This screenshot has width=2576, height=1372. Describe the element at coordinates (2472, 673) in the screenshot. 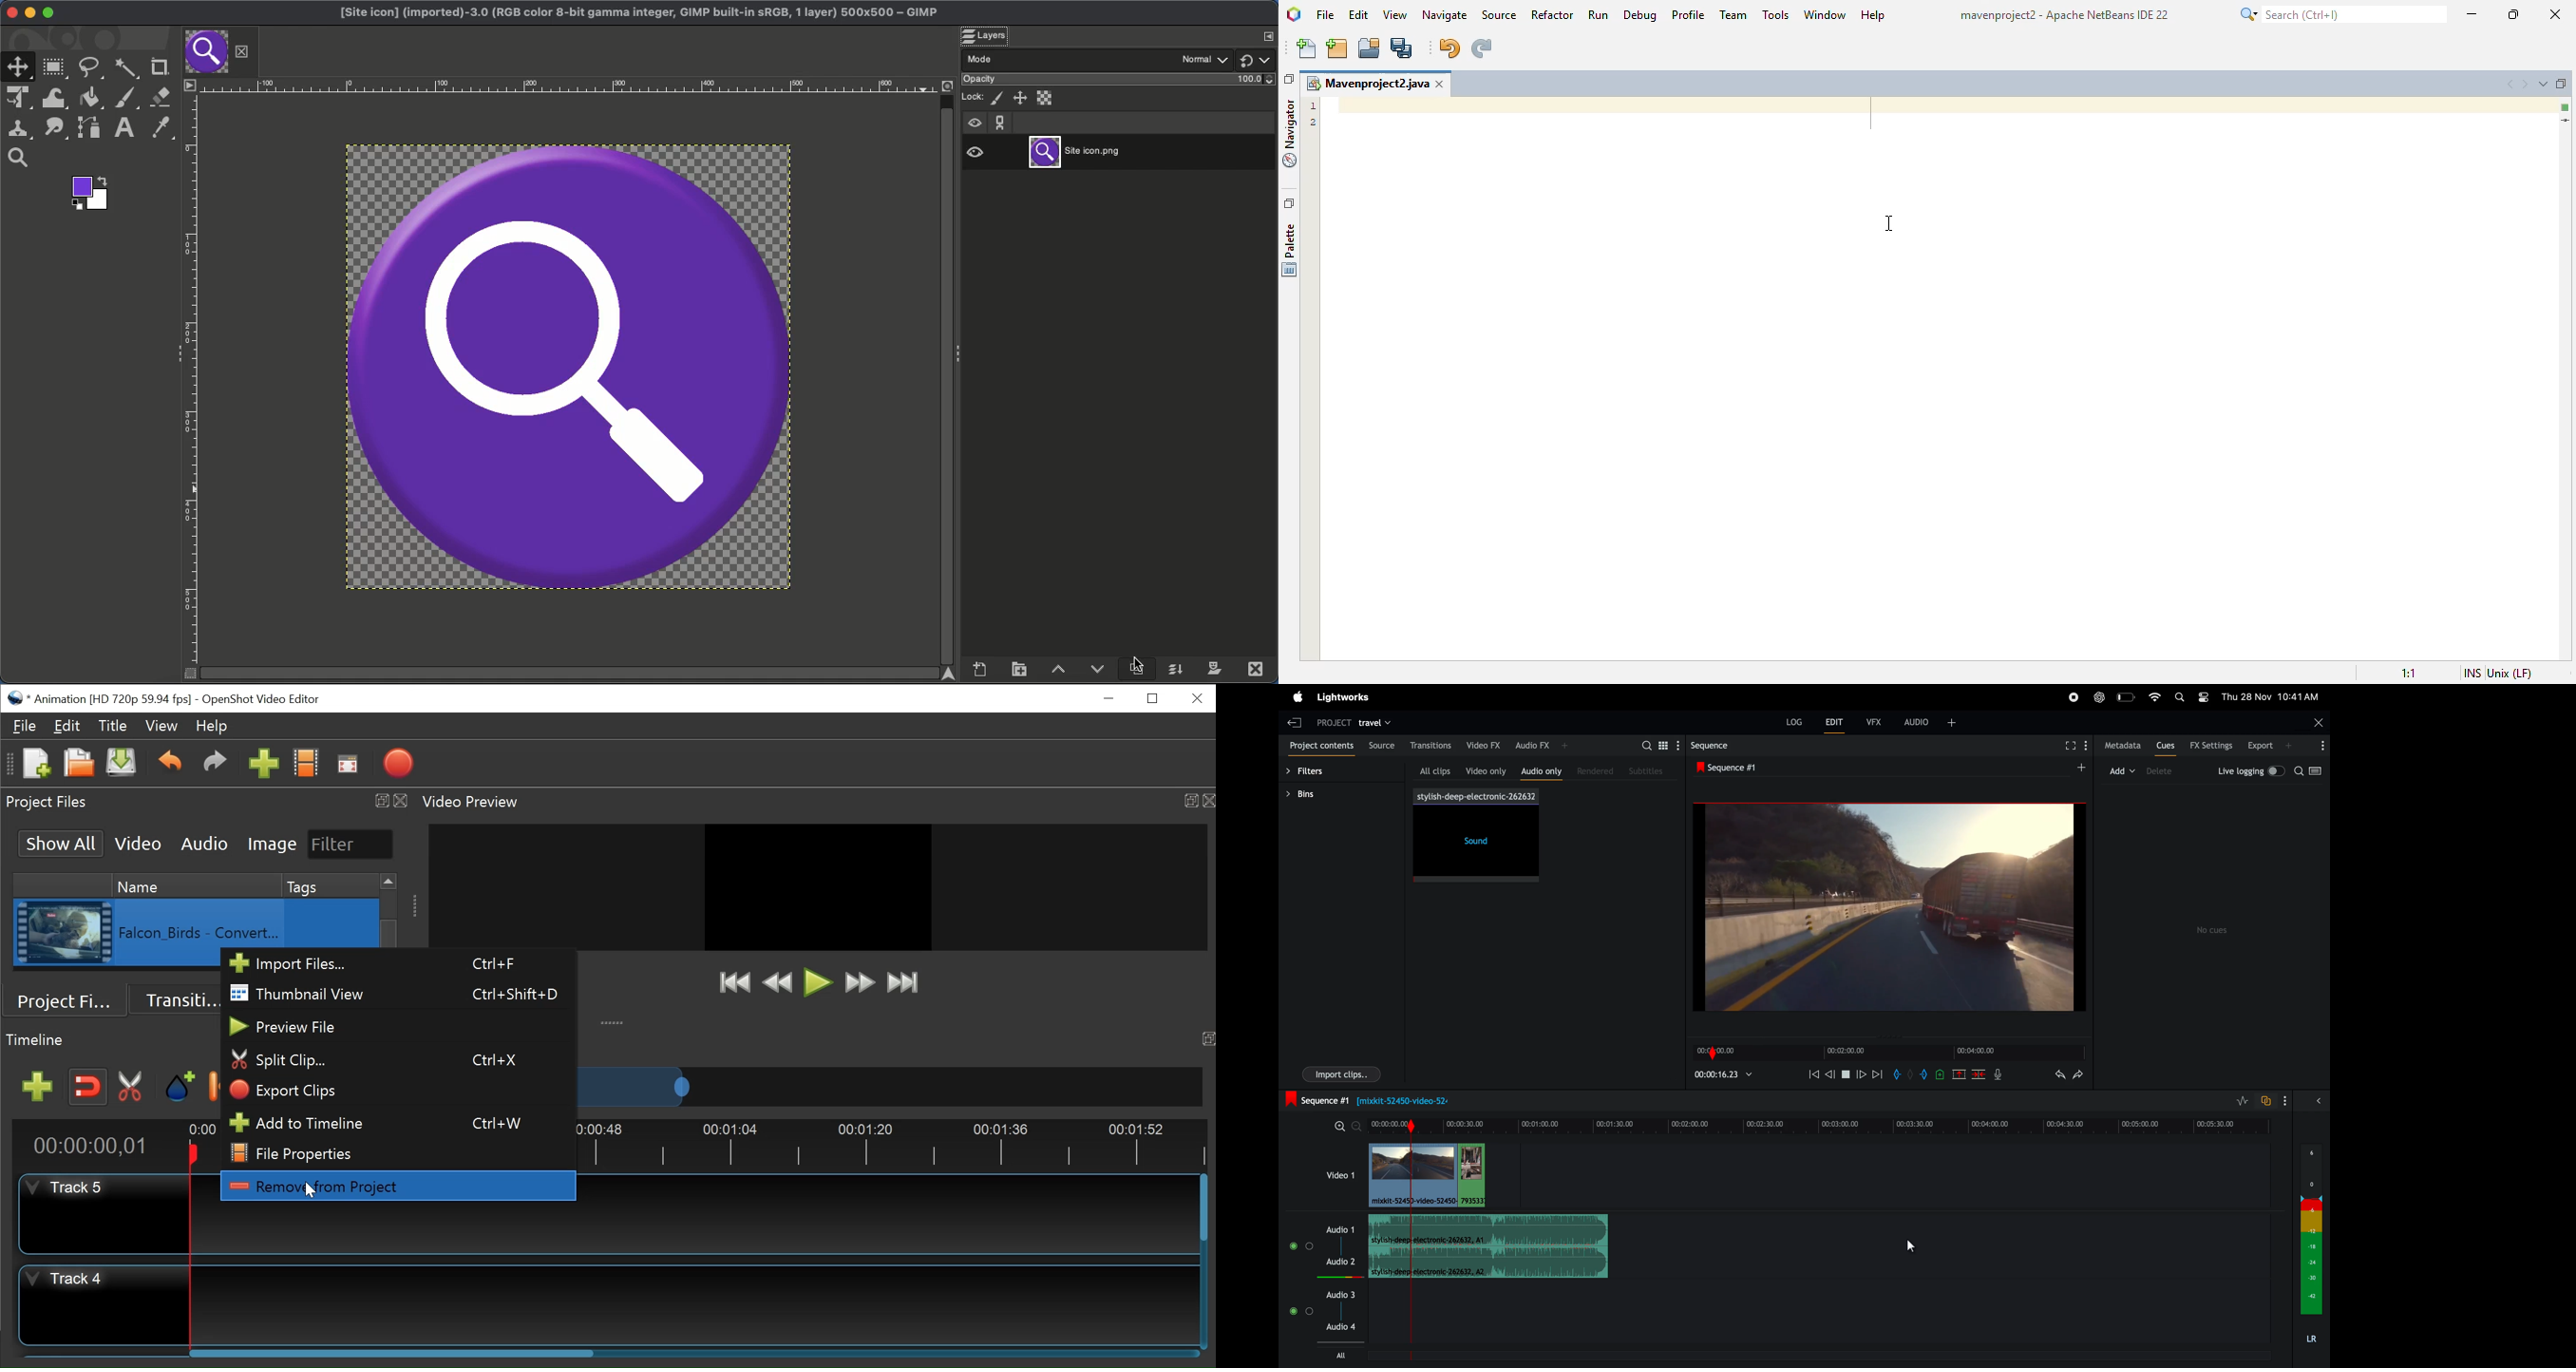

I see `insert mode` at that location.